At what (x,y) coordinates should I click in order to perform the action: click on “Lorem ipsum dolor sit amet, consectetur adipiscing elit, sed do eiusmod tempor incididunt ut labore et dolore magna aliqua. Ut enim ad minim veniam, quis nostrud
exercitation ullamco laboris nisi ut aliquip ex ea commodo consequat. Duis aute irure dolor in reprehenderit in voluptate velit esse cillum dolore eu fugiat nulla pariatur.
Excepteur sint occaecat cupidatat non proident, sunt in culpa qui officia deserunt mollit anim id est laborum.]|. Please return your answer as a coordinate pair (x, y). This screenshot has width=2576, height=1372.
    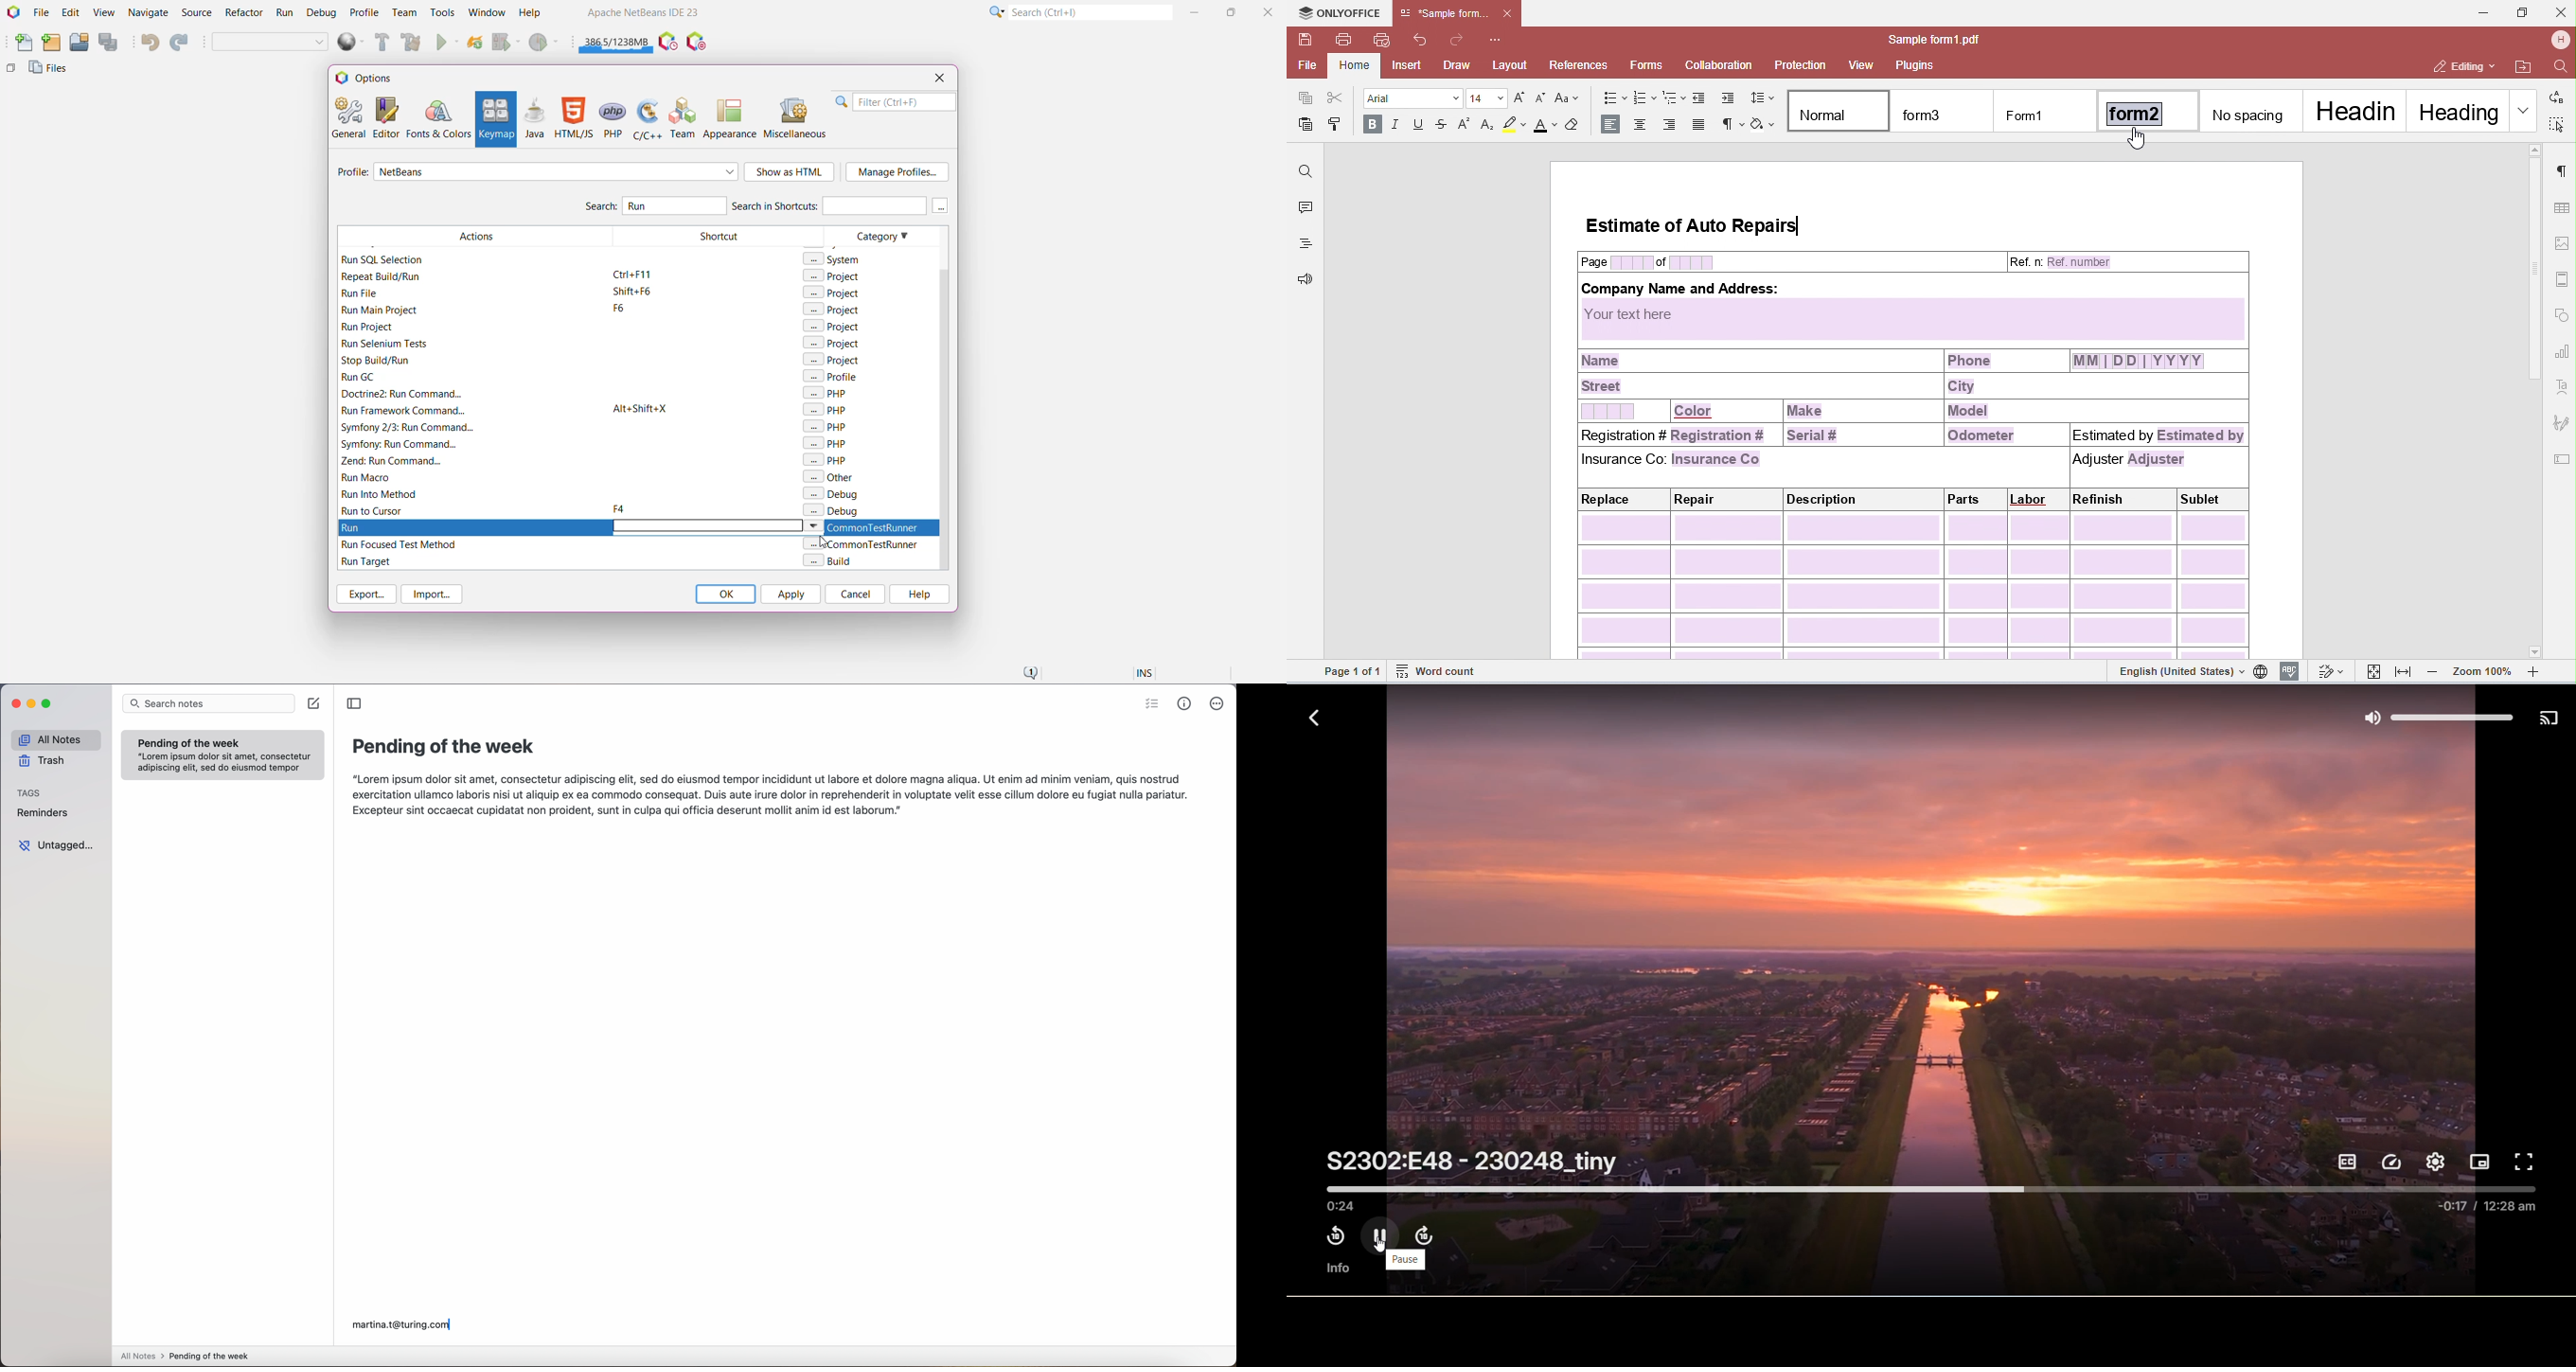
    Looking at the image, I should click on (772, 797).